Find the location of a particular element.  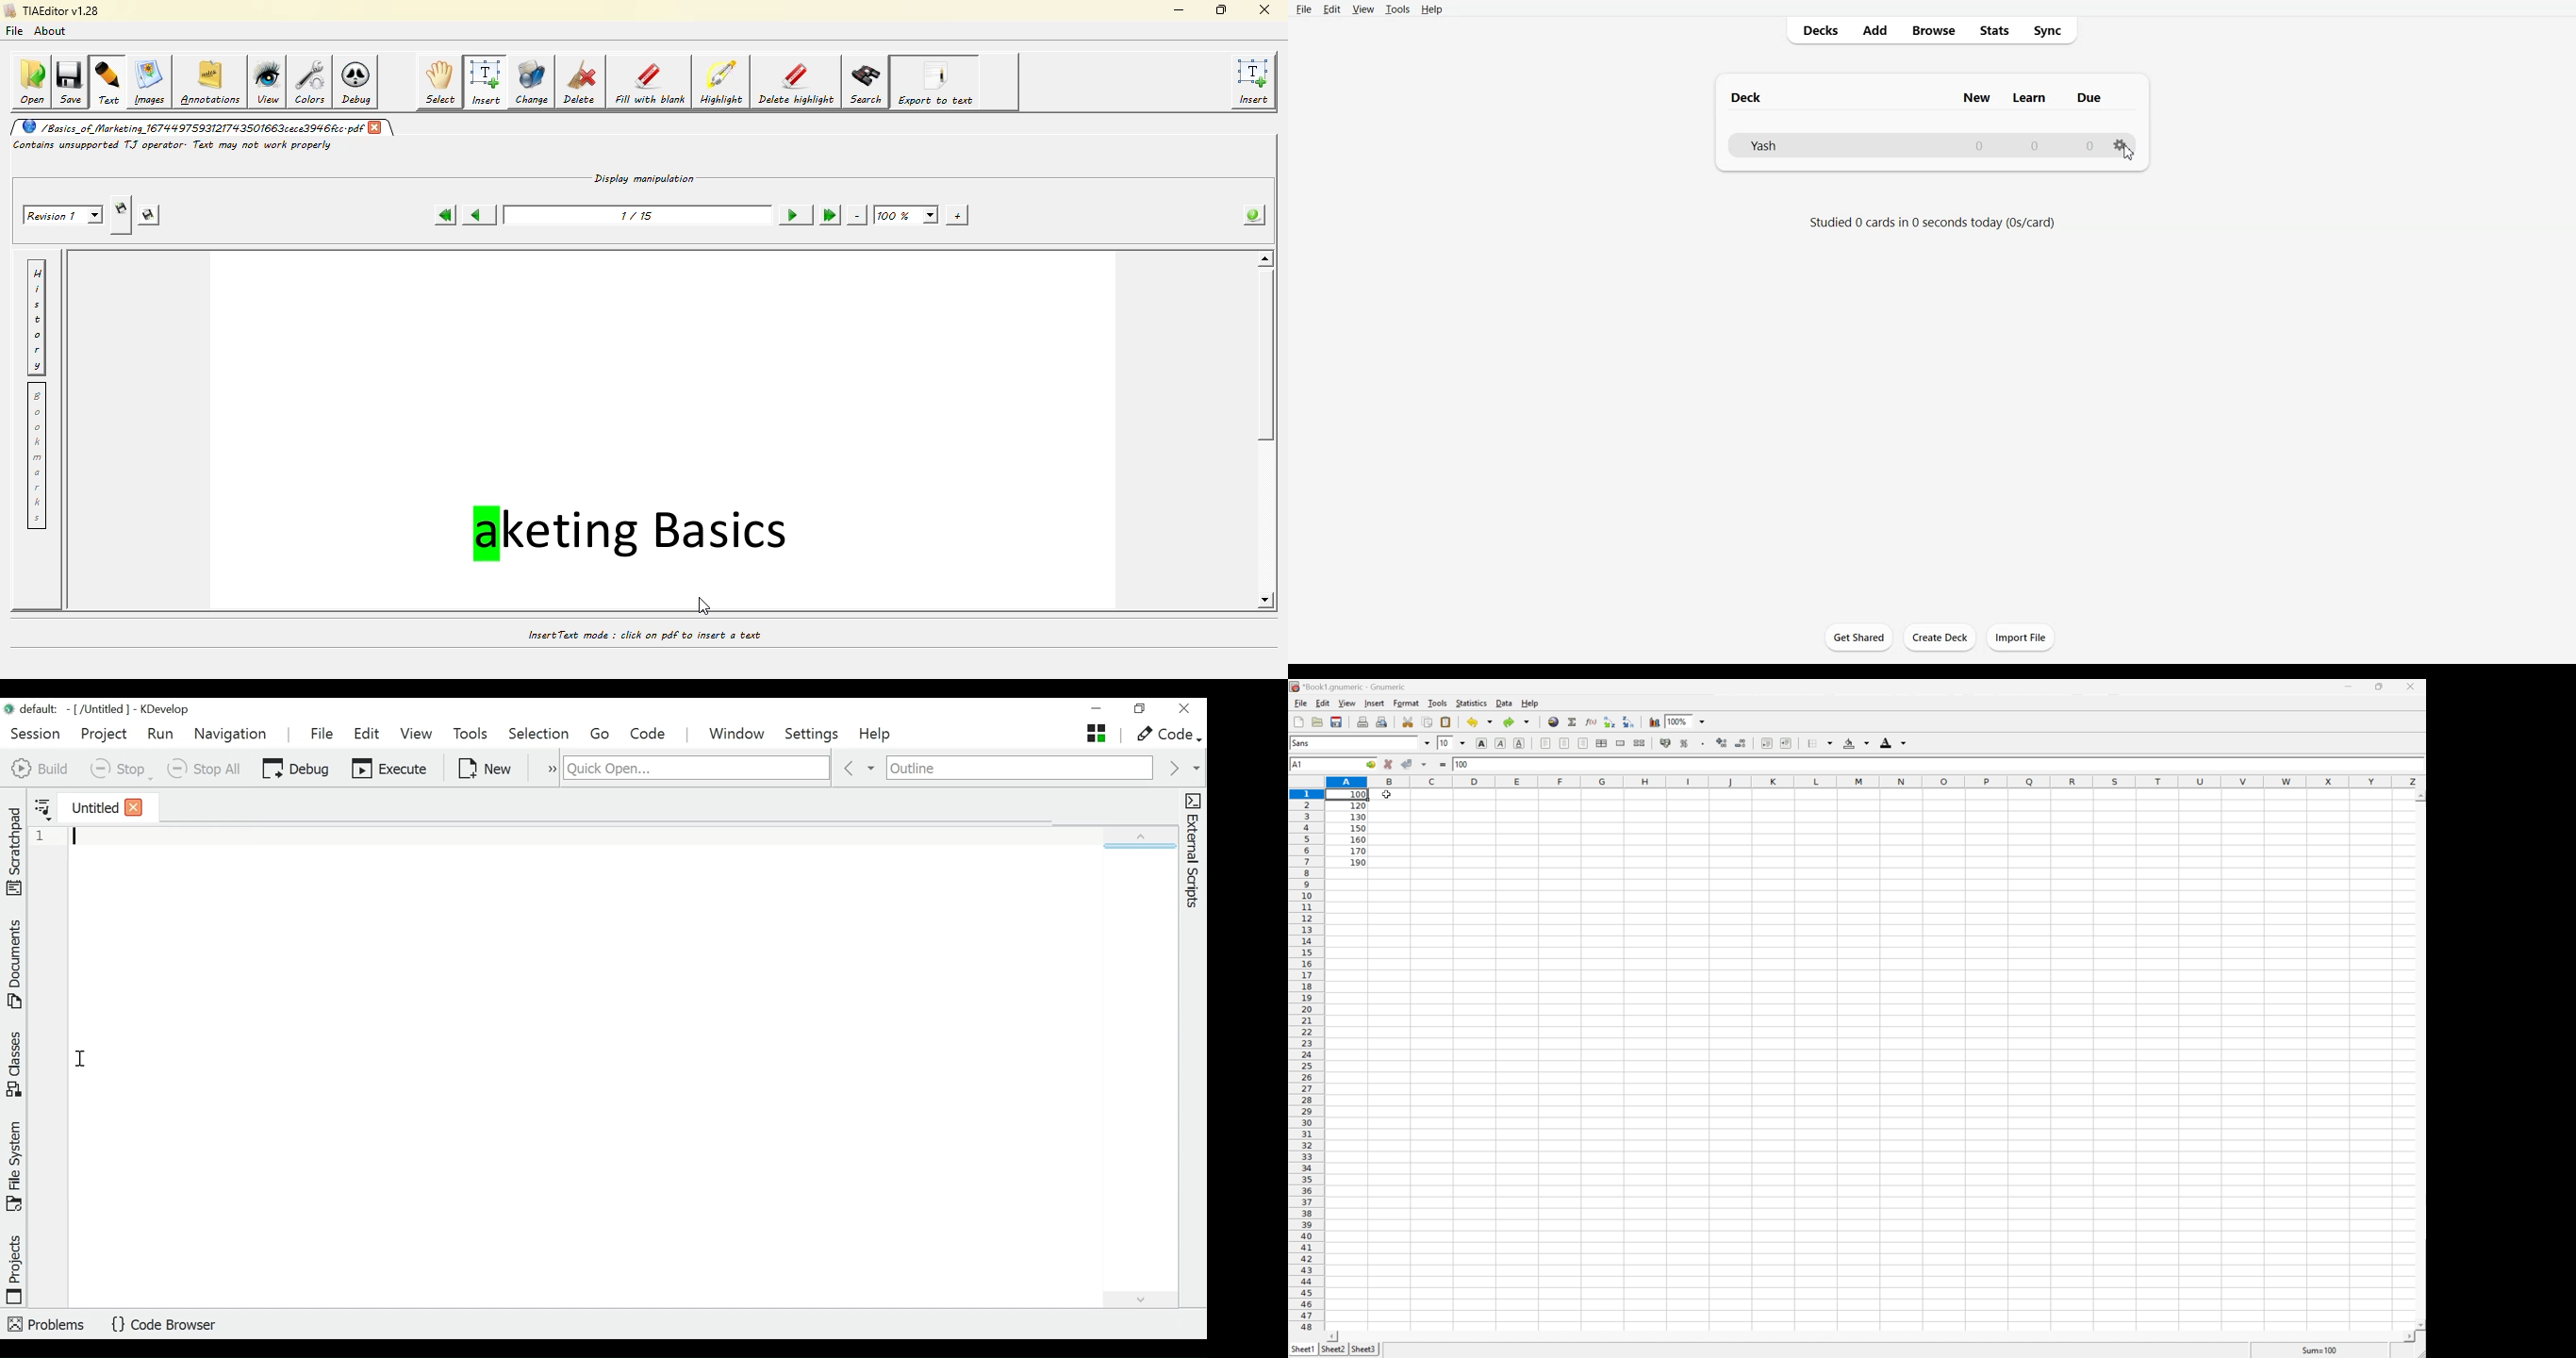

Stats is located at coordinates (1993, 30).